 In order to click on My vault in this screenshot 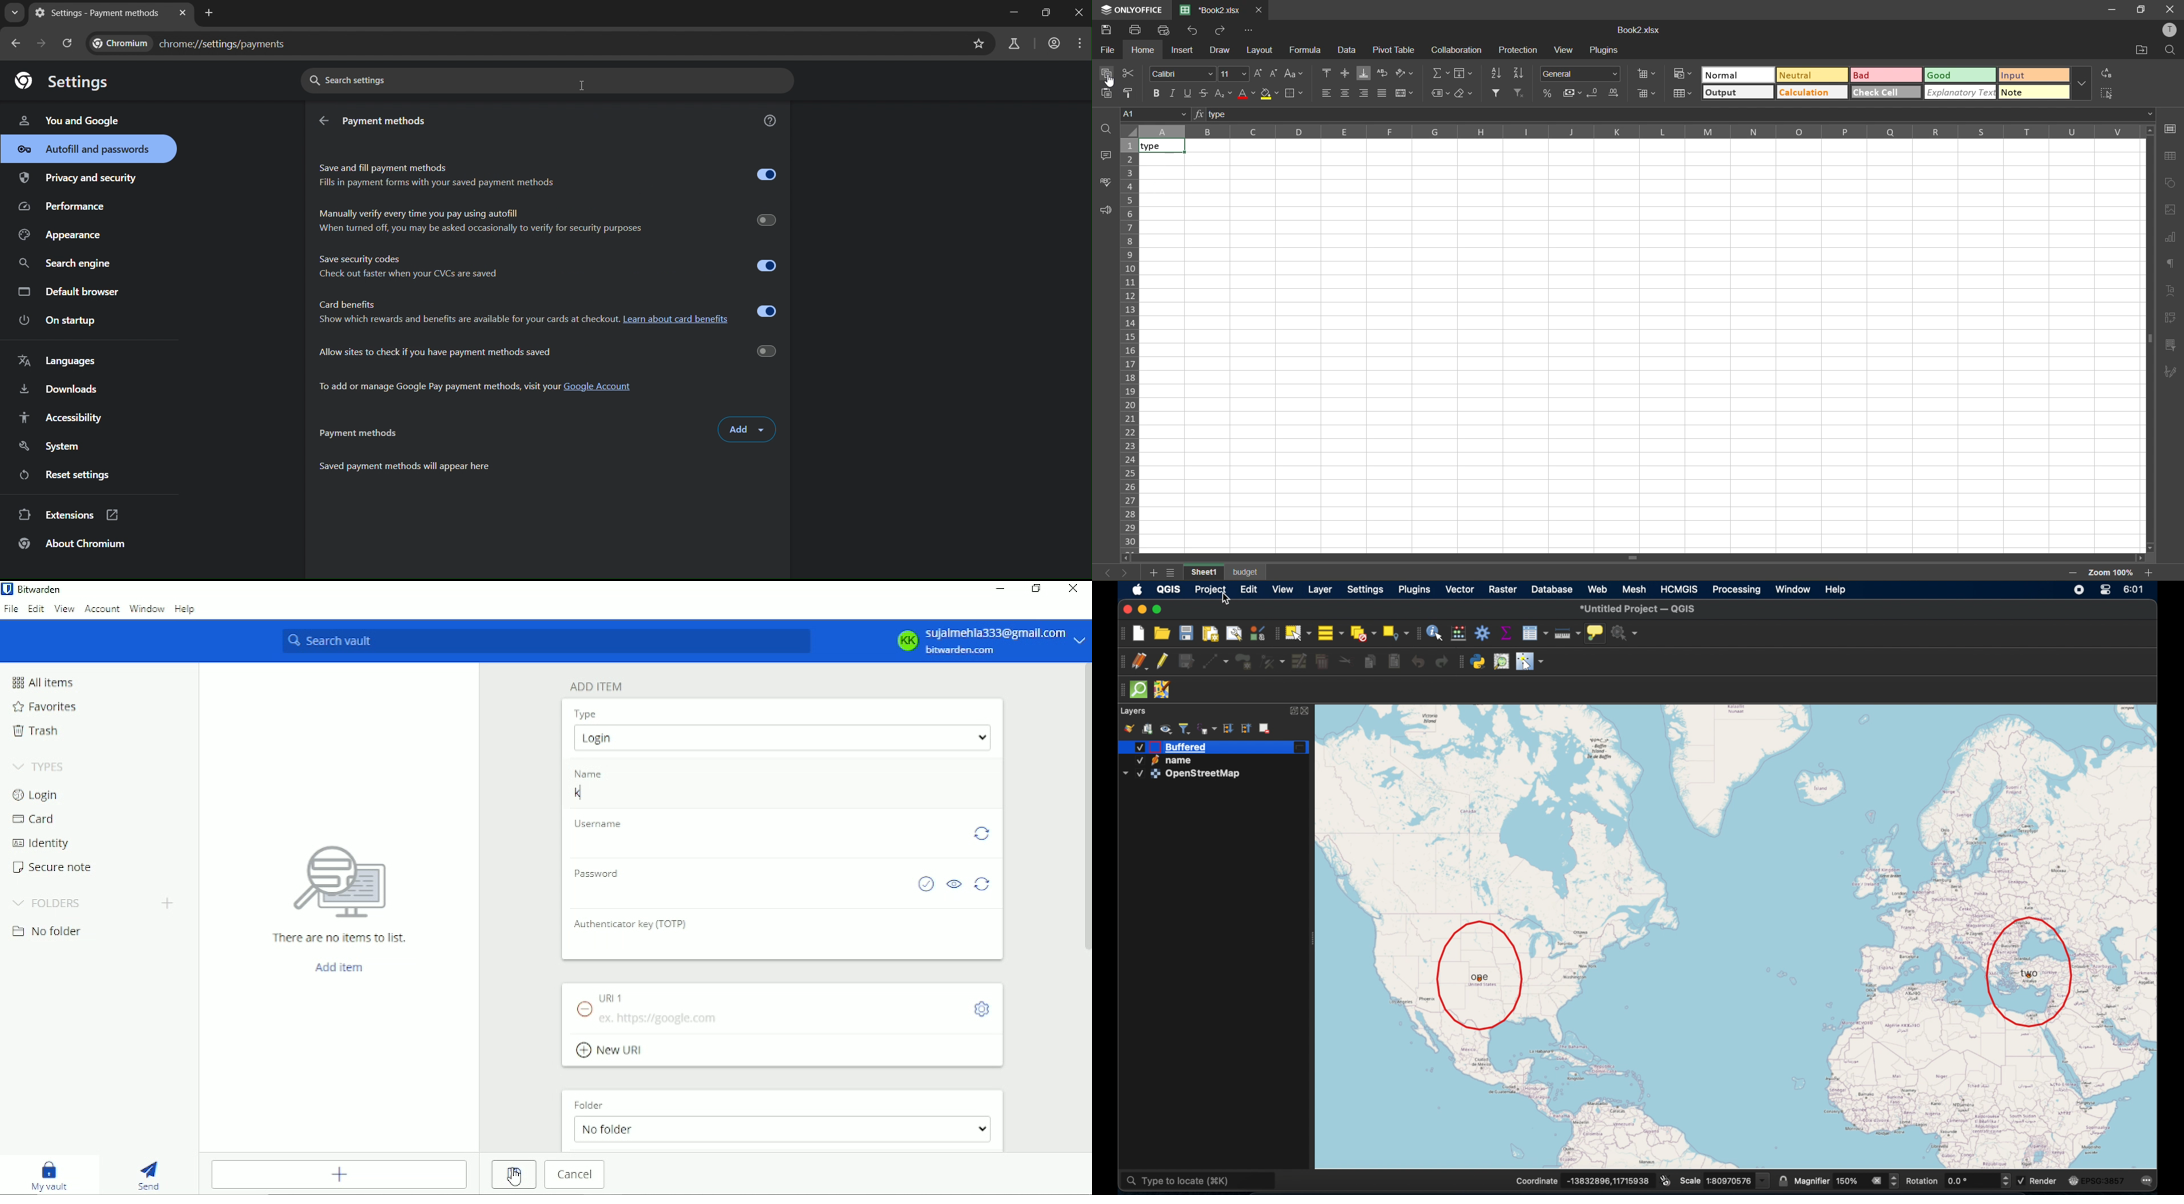, I will do `click(48, 1176)`.